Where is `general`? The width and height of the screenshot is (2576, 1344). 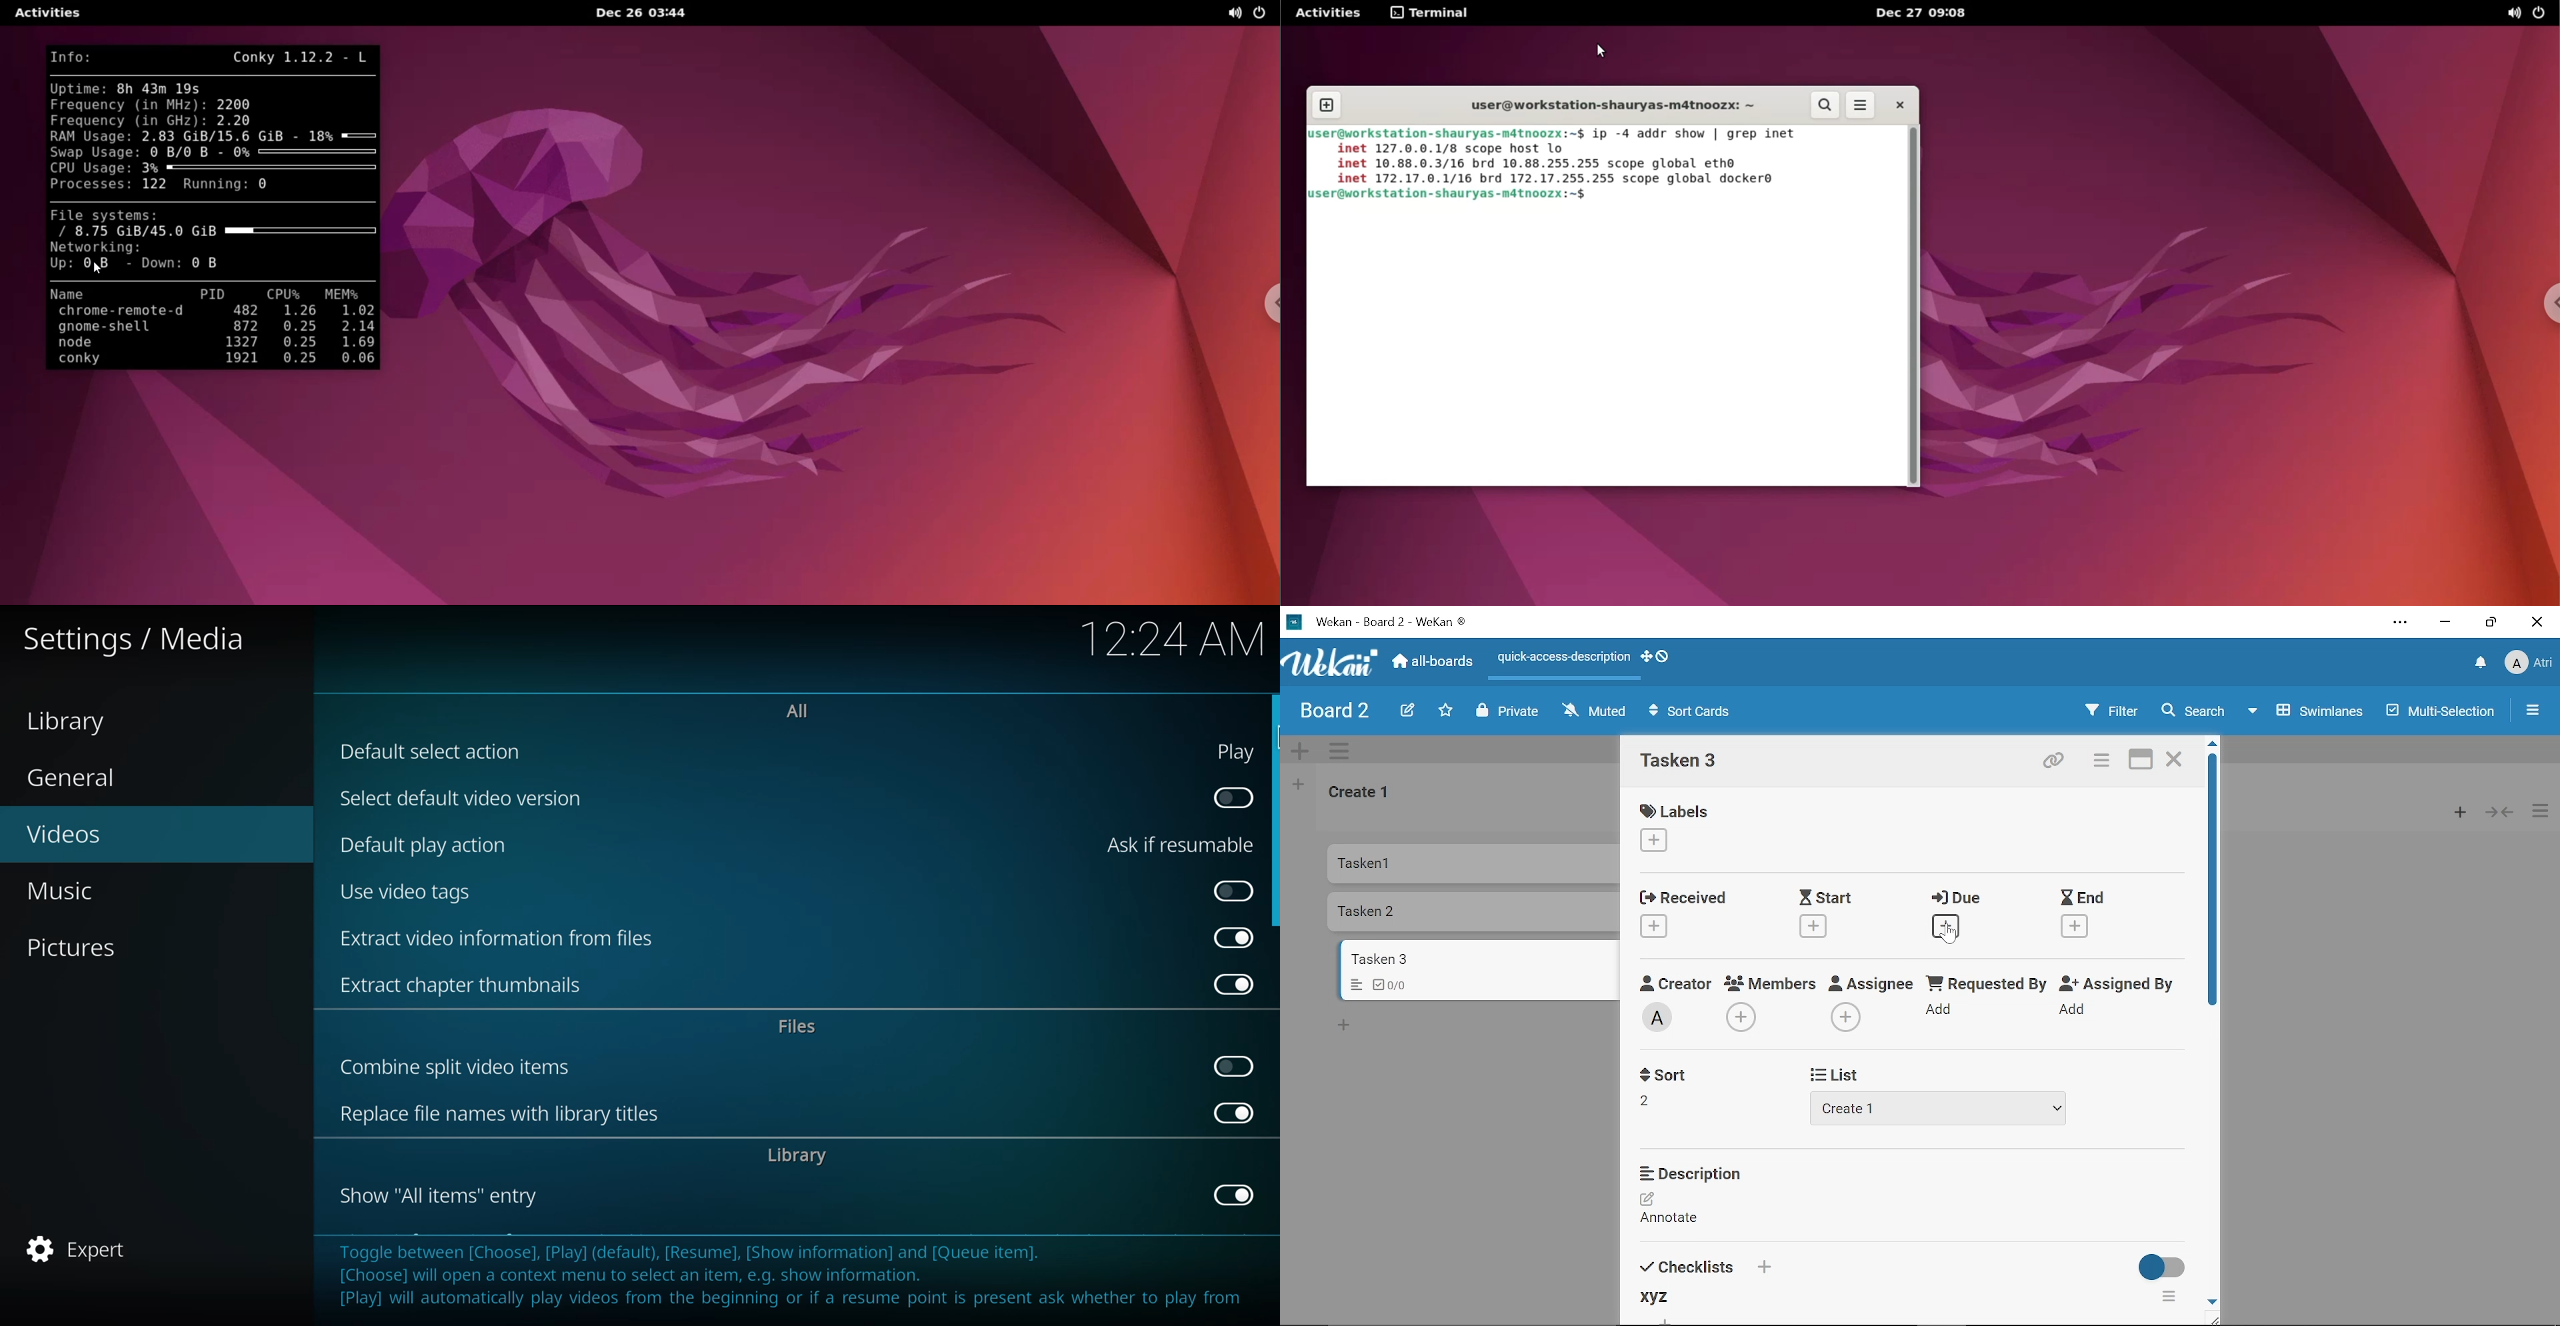 general is located at coordinates (77, 779).